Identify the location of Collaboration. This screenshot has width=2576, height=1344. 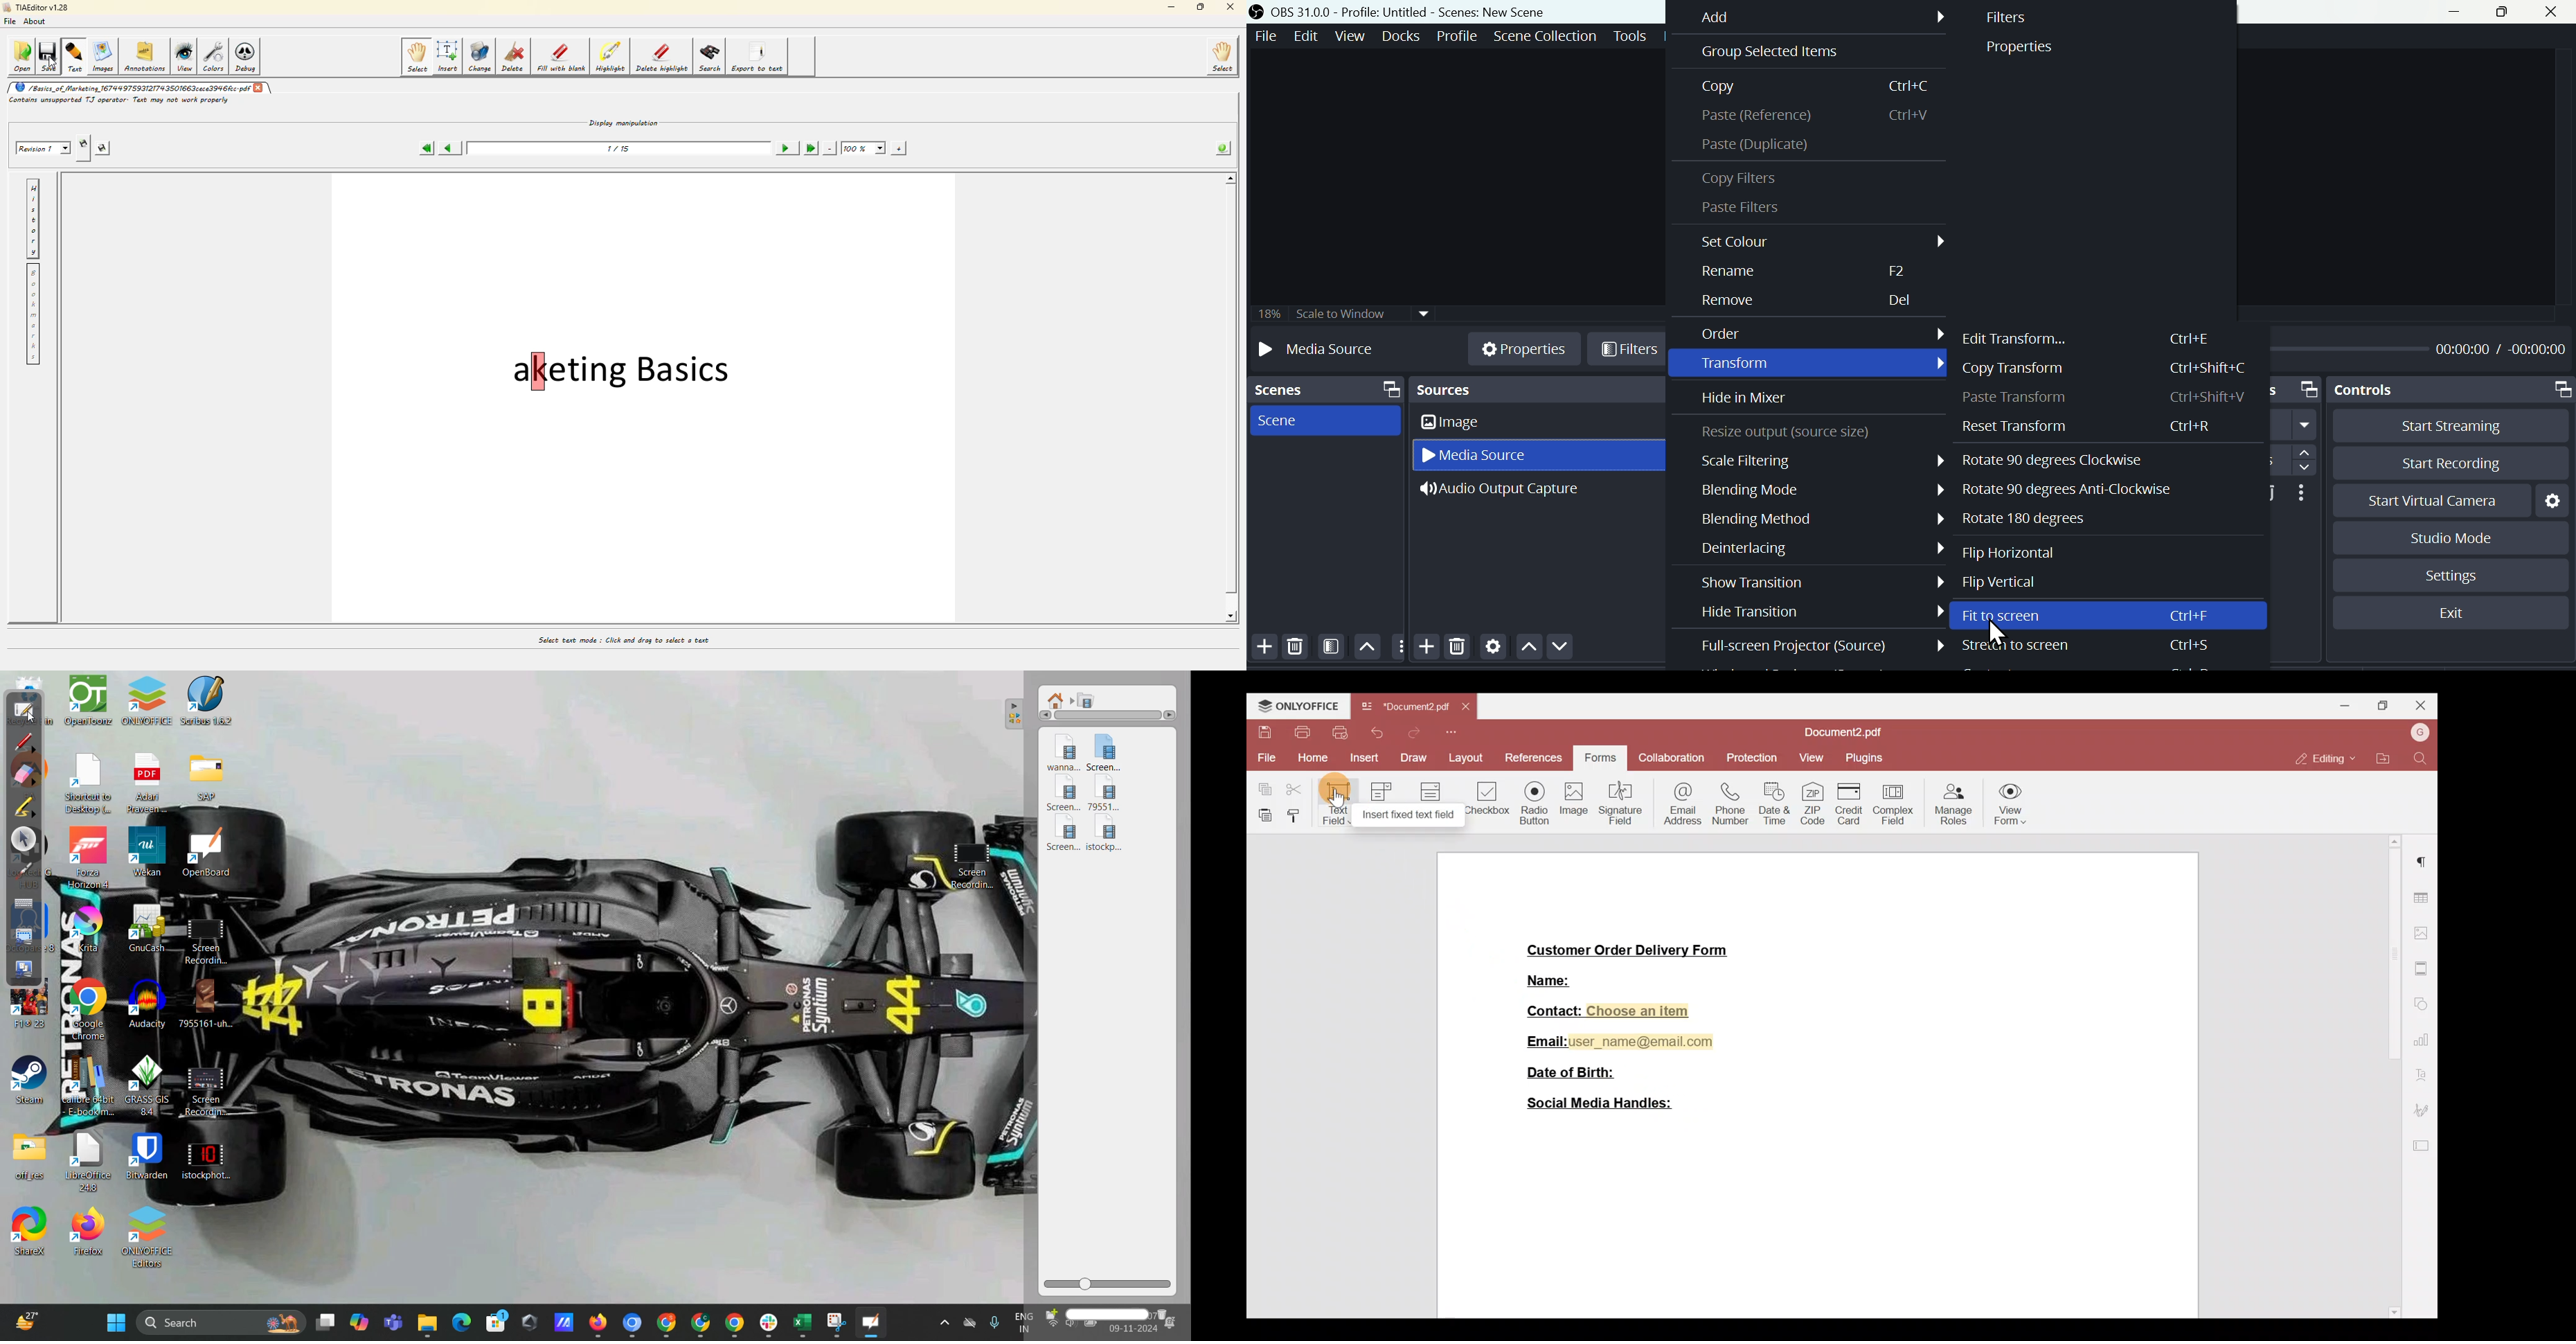
(1673, 759).